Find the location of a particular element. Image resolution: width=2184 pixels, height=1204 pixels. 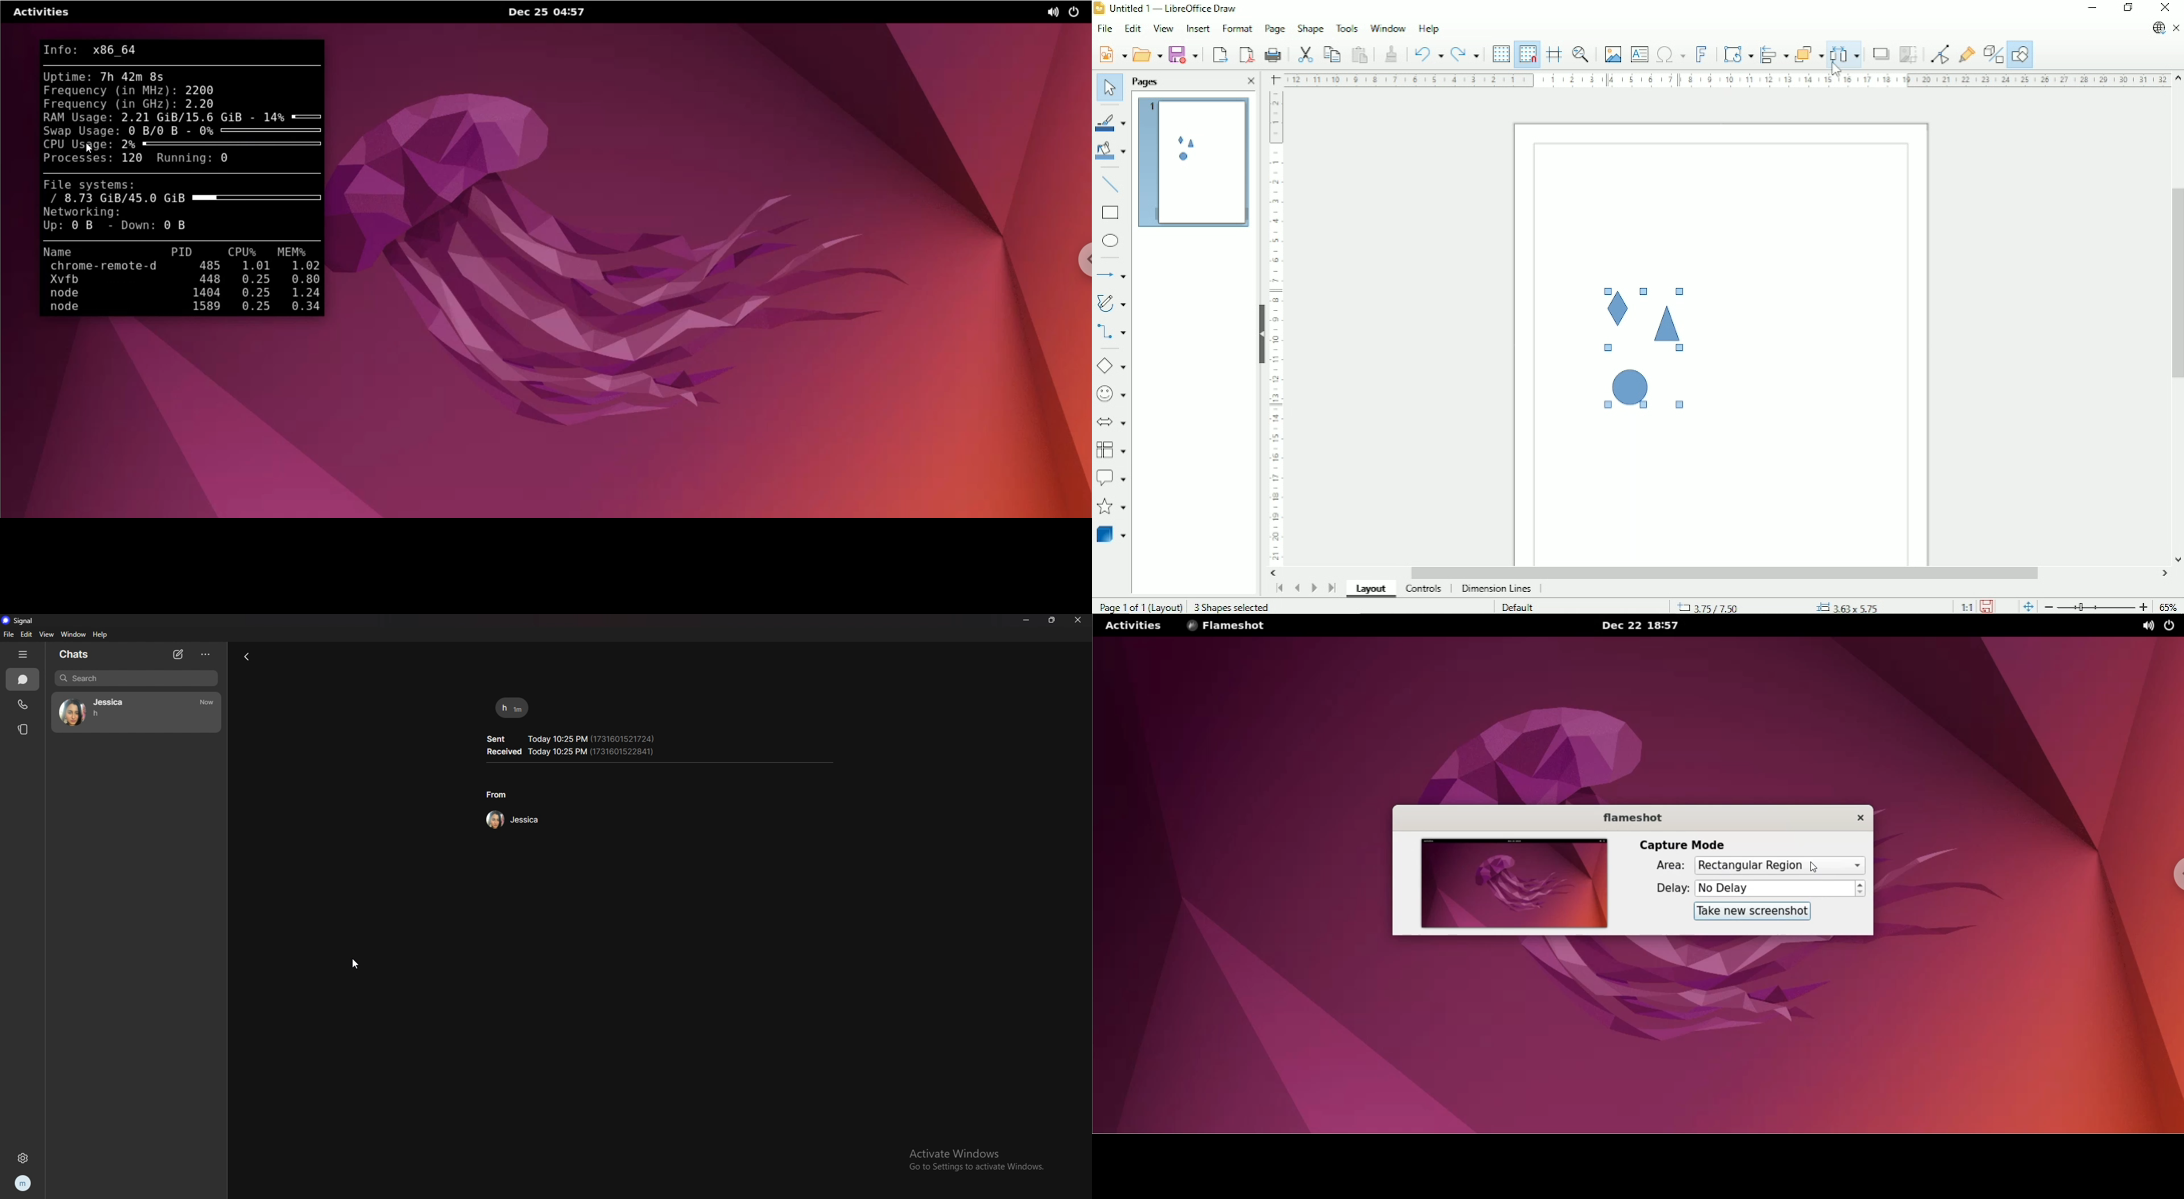

Insert image is located at coordinates (1613, 55).